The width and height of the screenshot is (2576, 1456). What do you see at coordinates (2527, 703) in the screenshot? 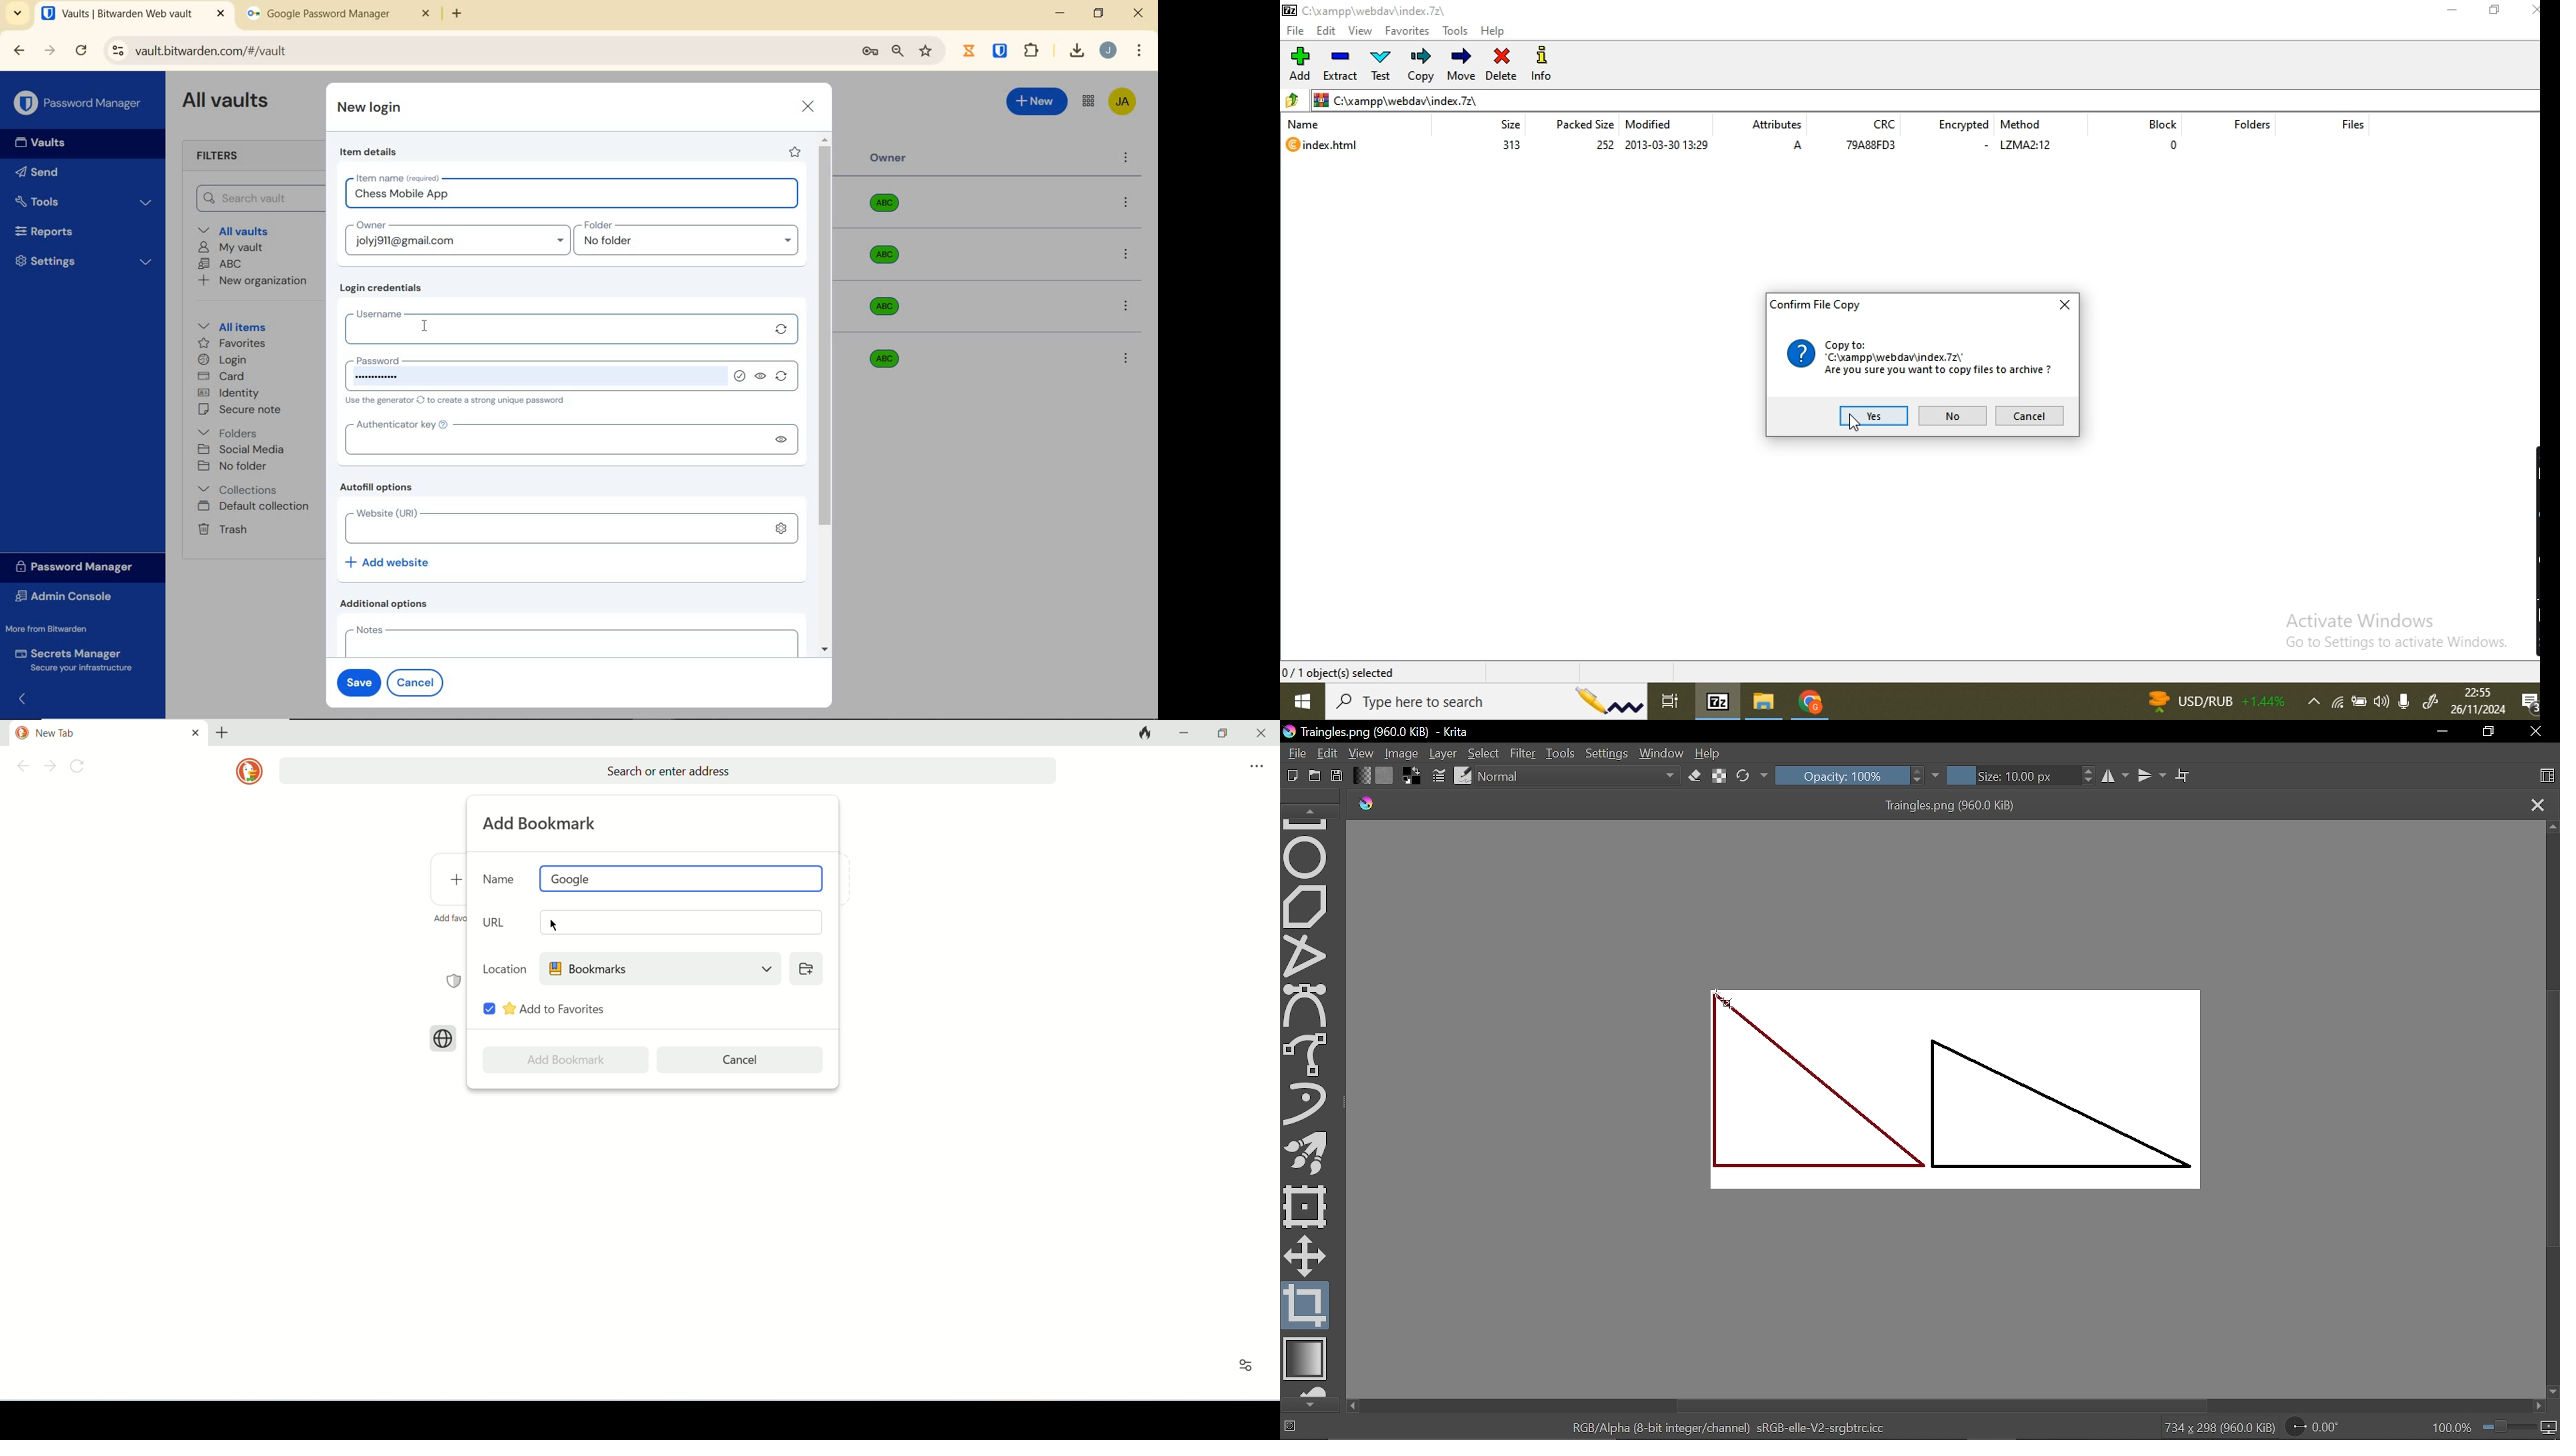
I see `notifications` at bounding box center [2527, 703].